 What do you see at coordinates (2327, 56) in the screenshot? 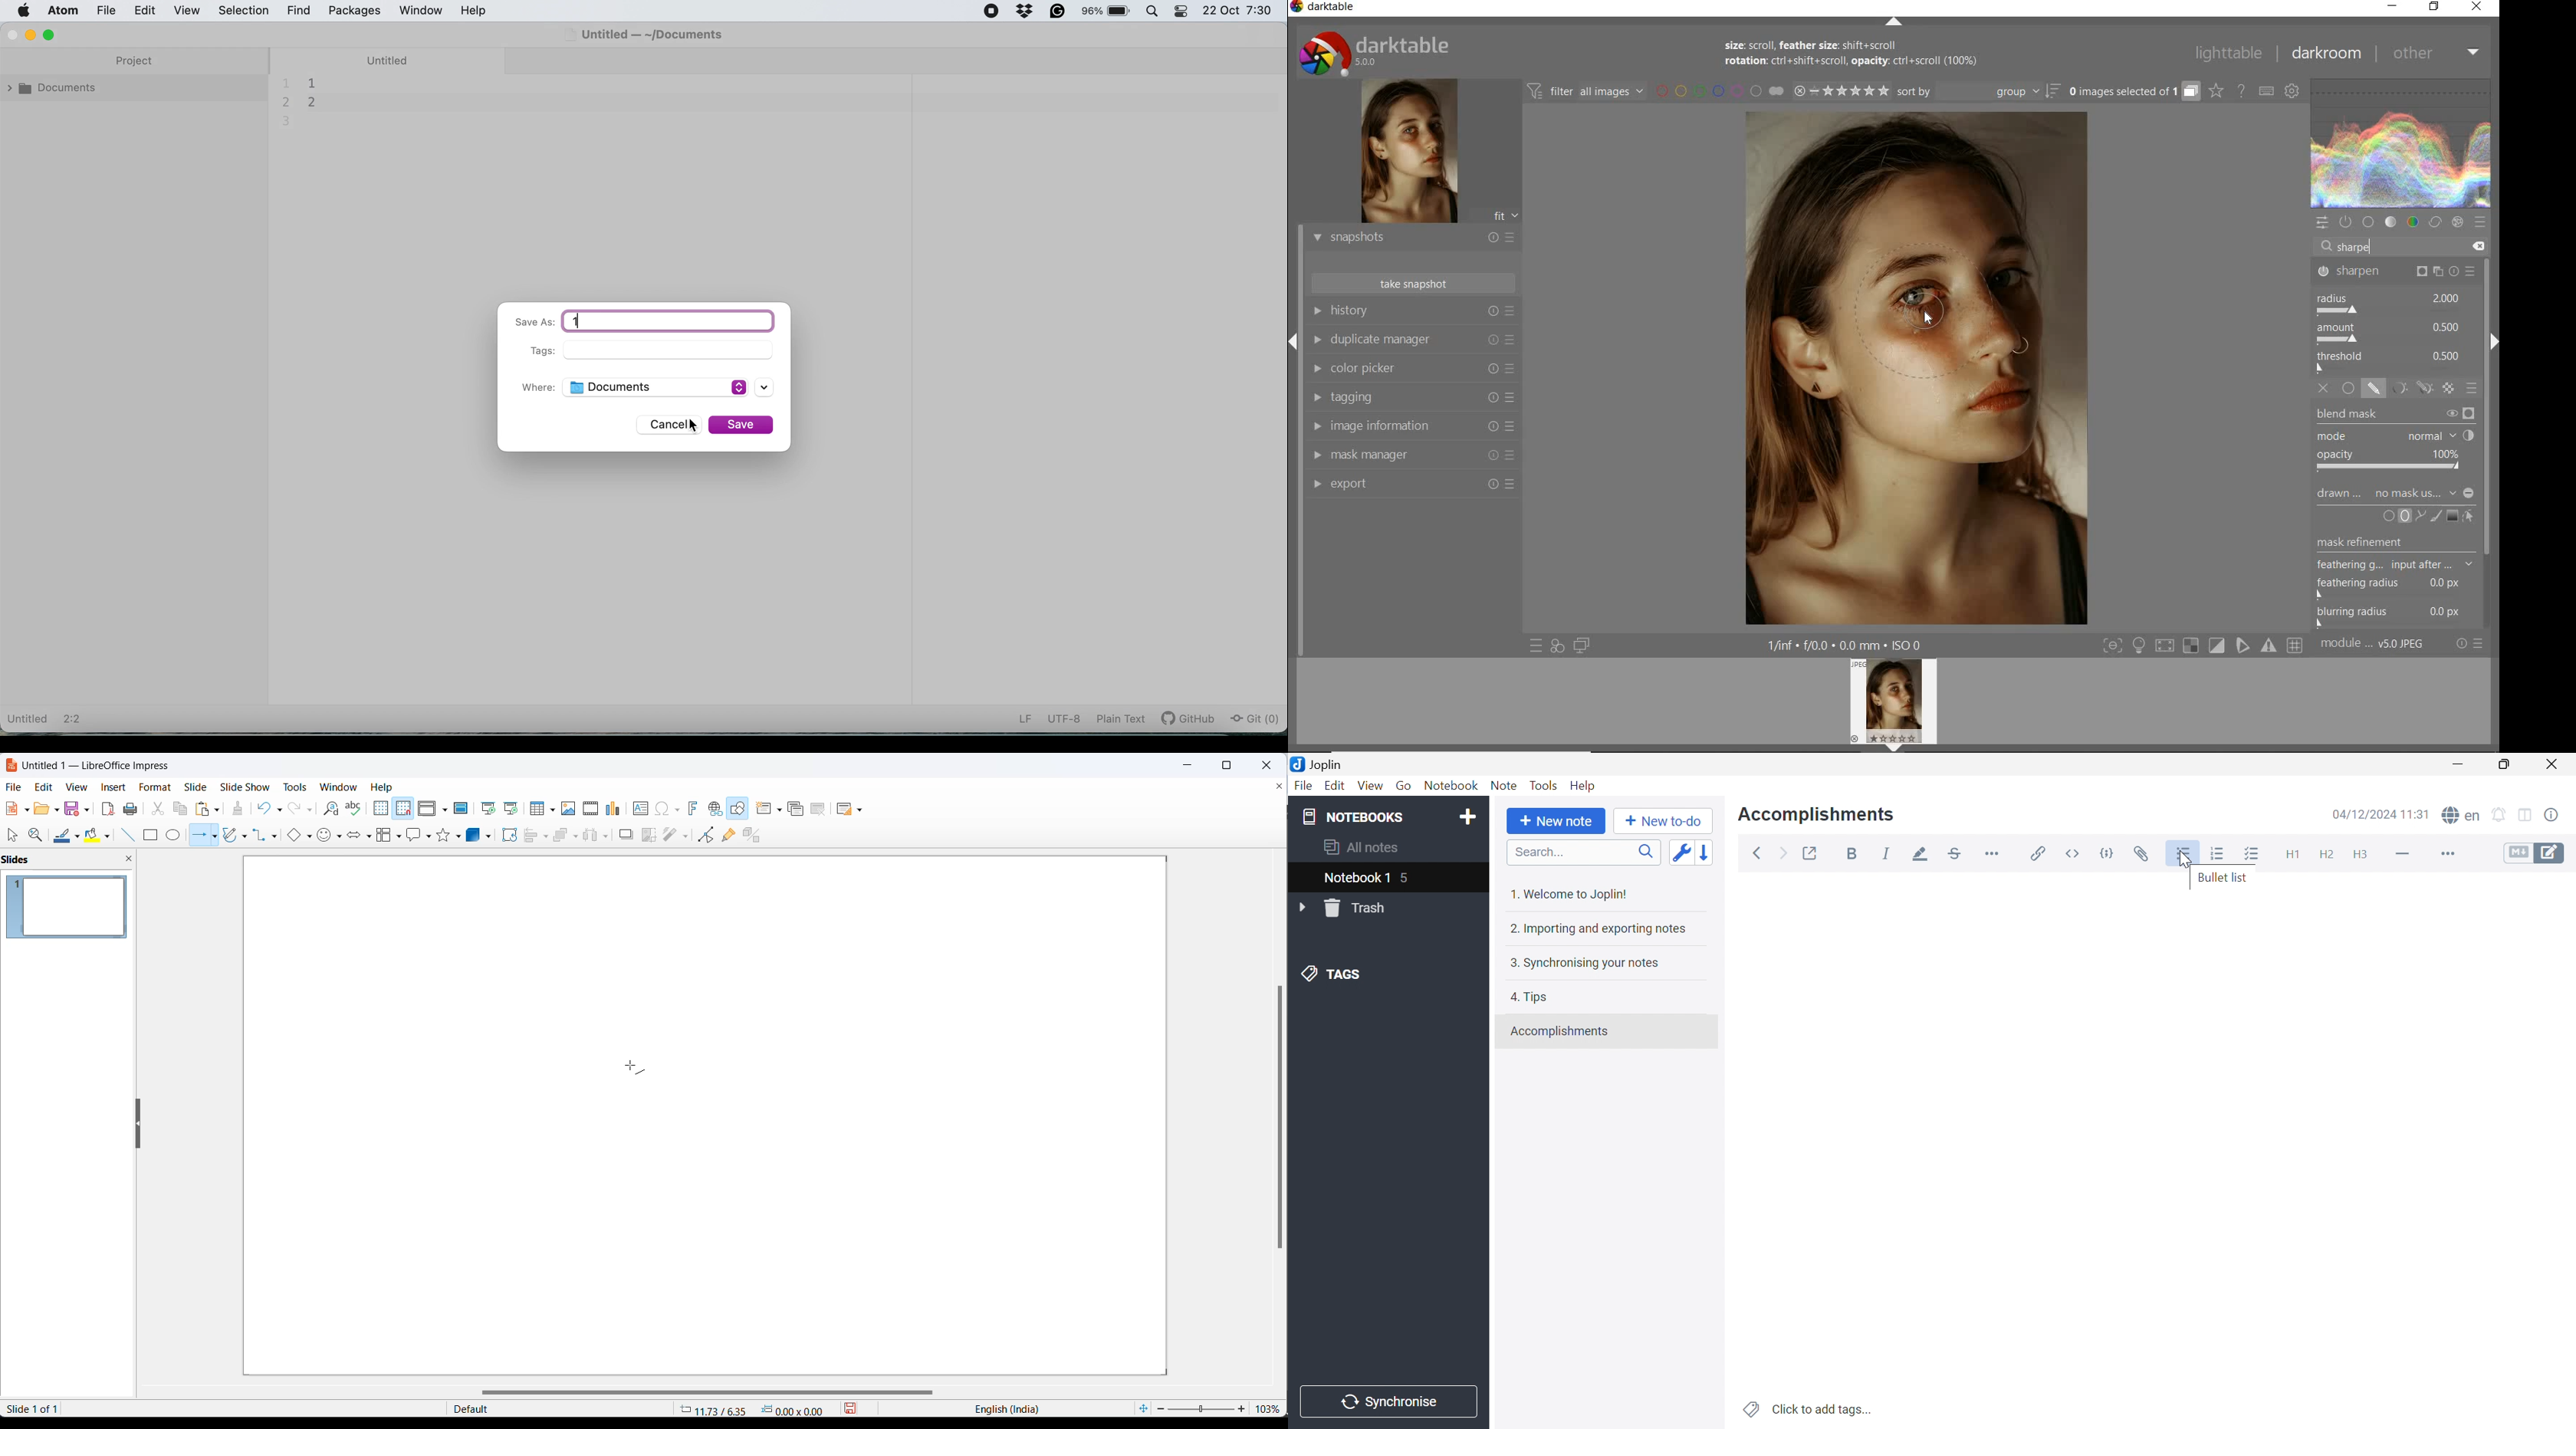
I see `darkroom` at bounding box center [2327, 56].